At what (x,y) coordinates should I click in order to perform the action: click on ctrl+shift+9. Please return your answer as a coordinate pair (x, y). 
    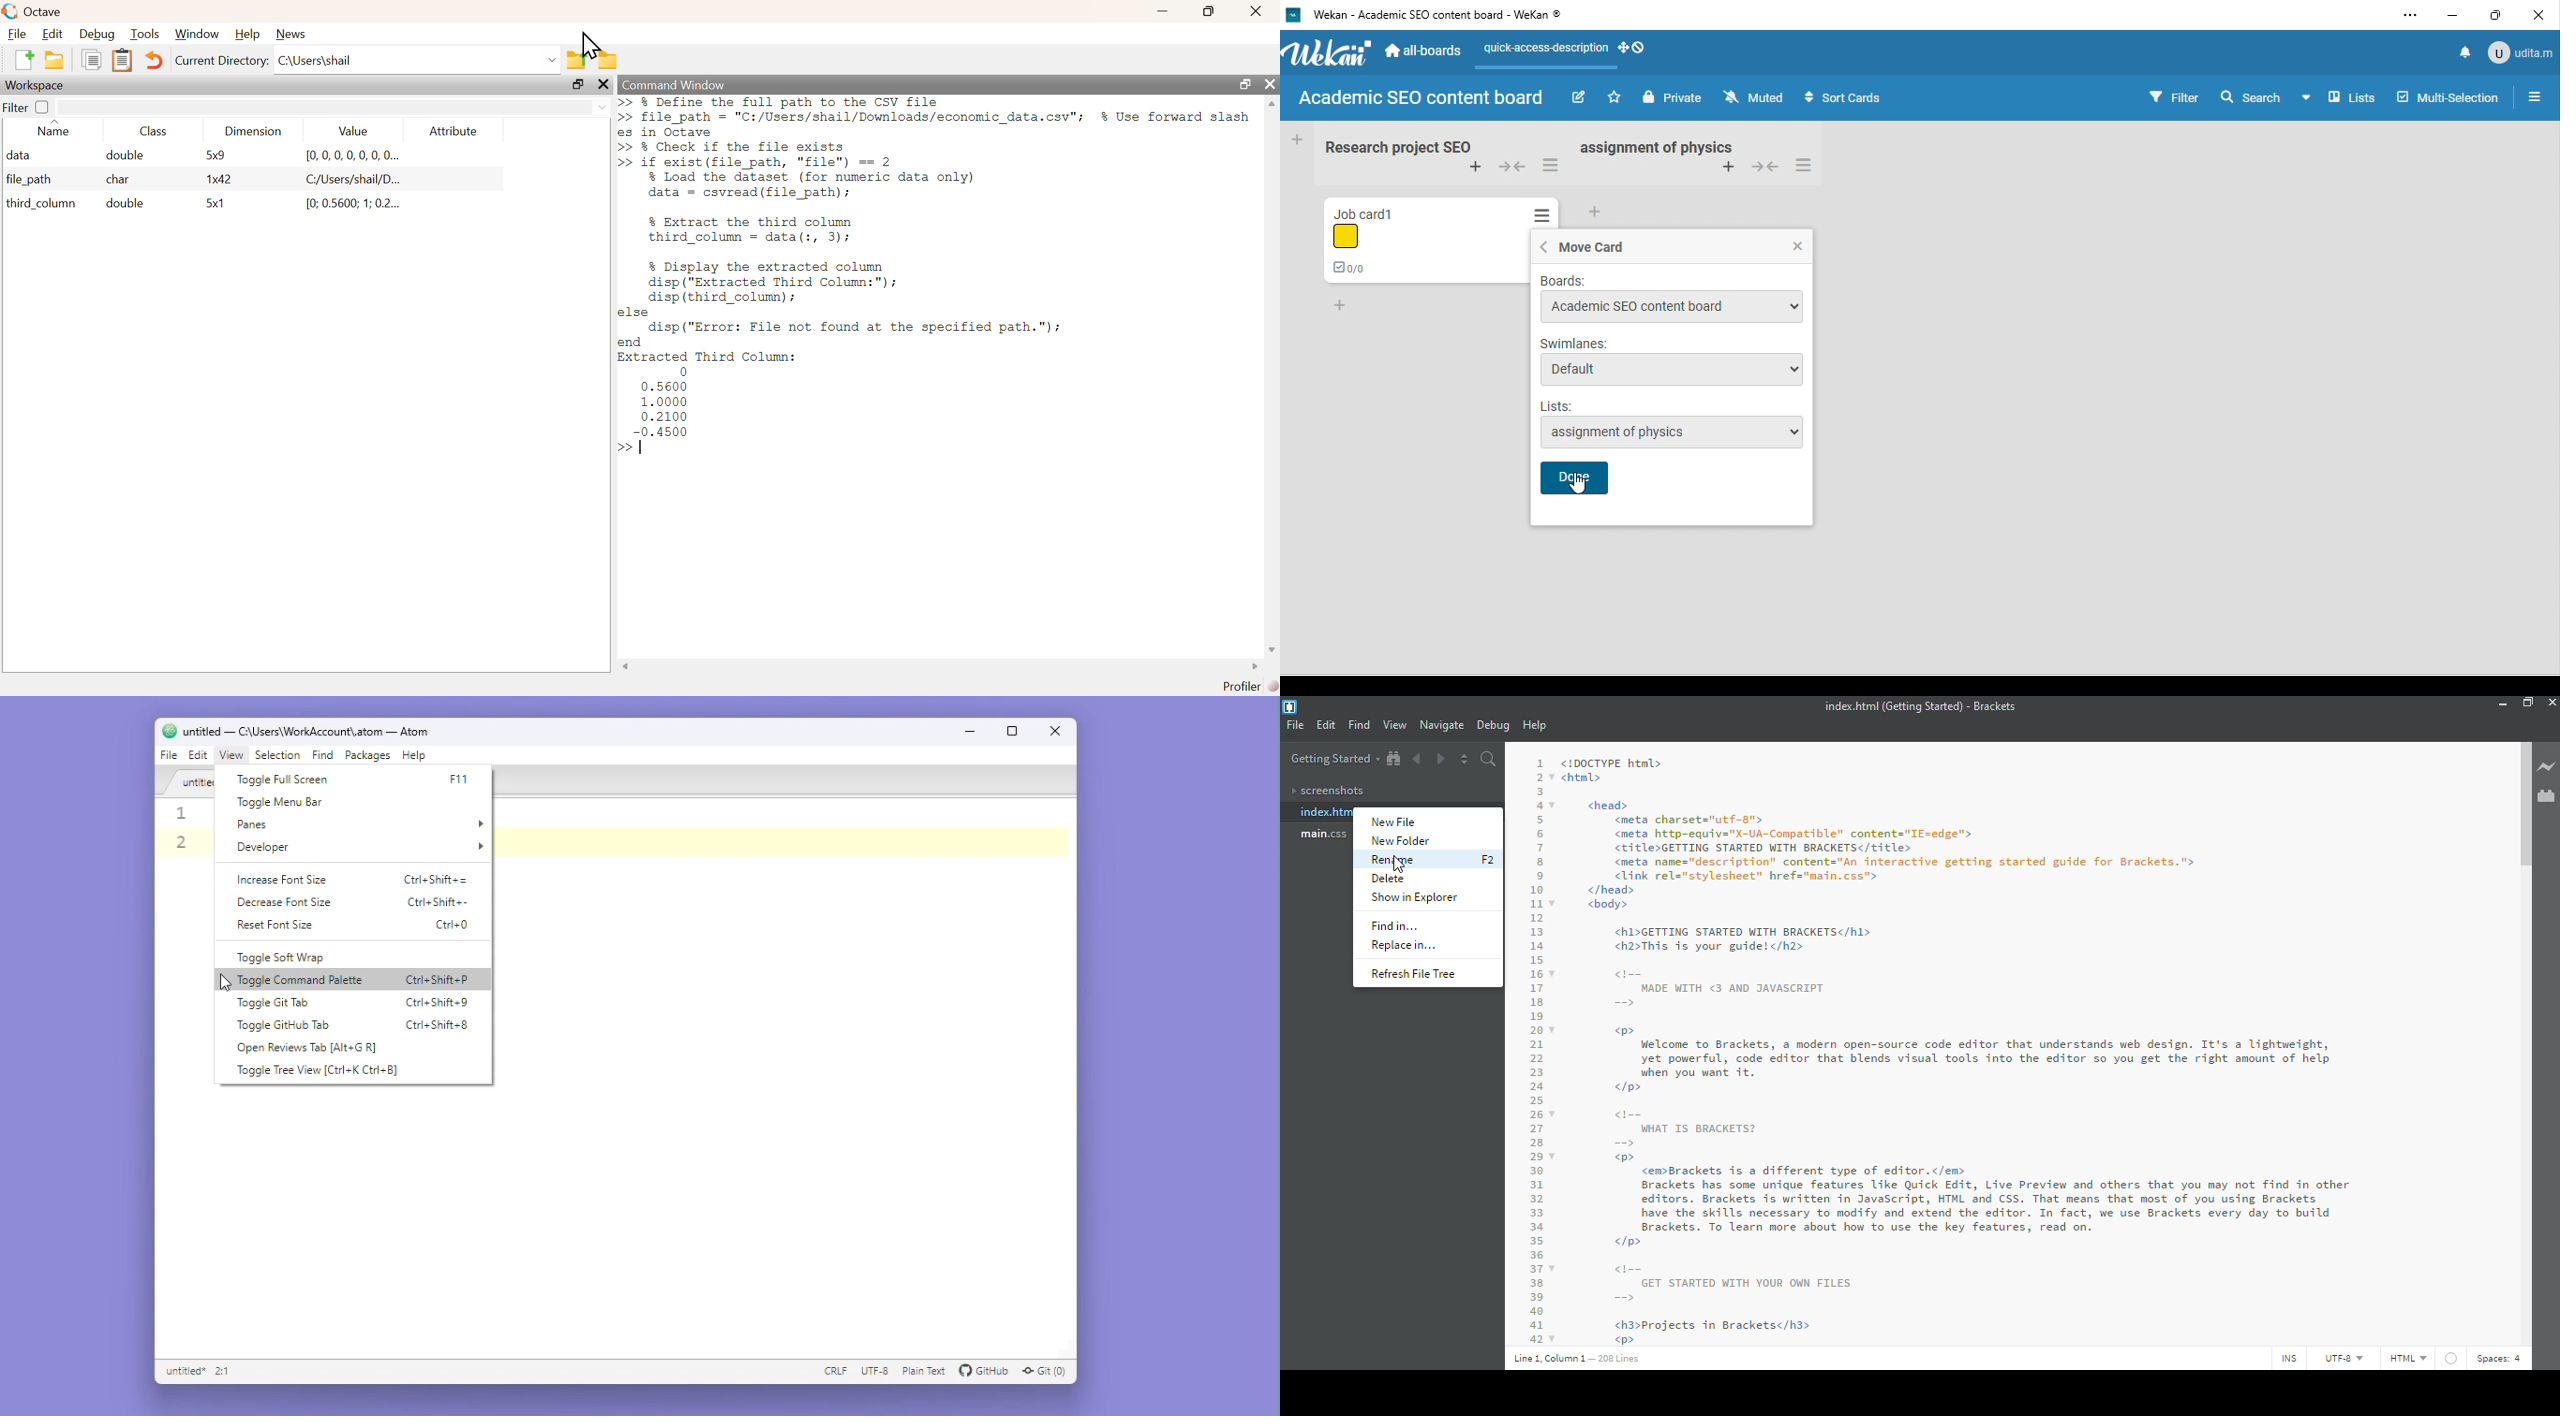
    Looking at the image, I should click on (437, 1005).